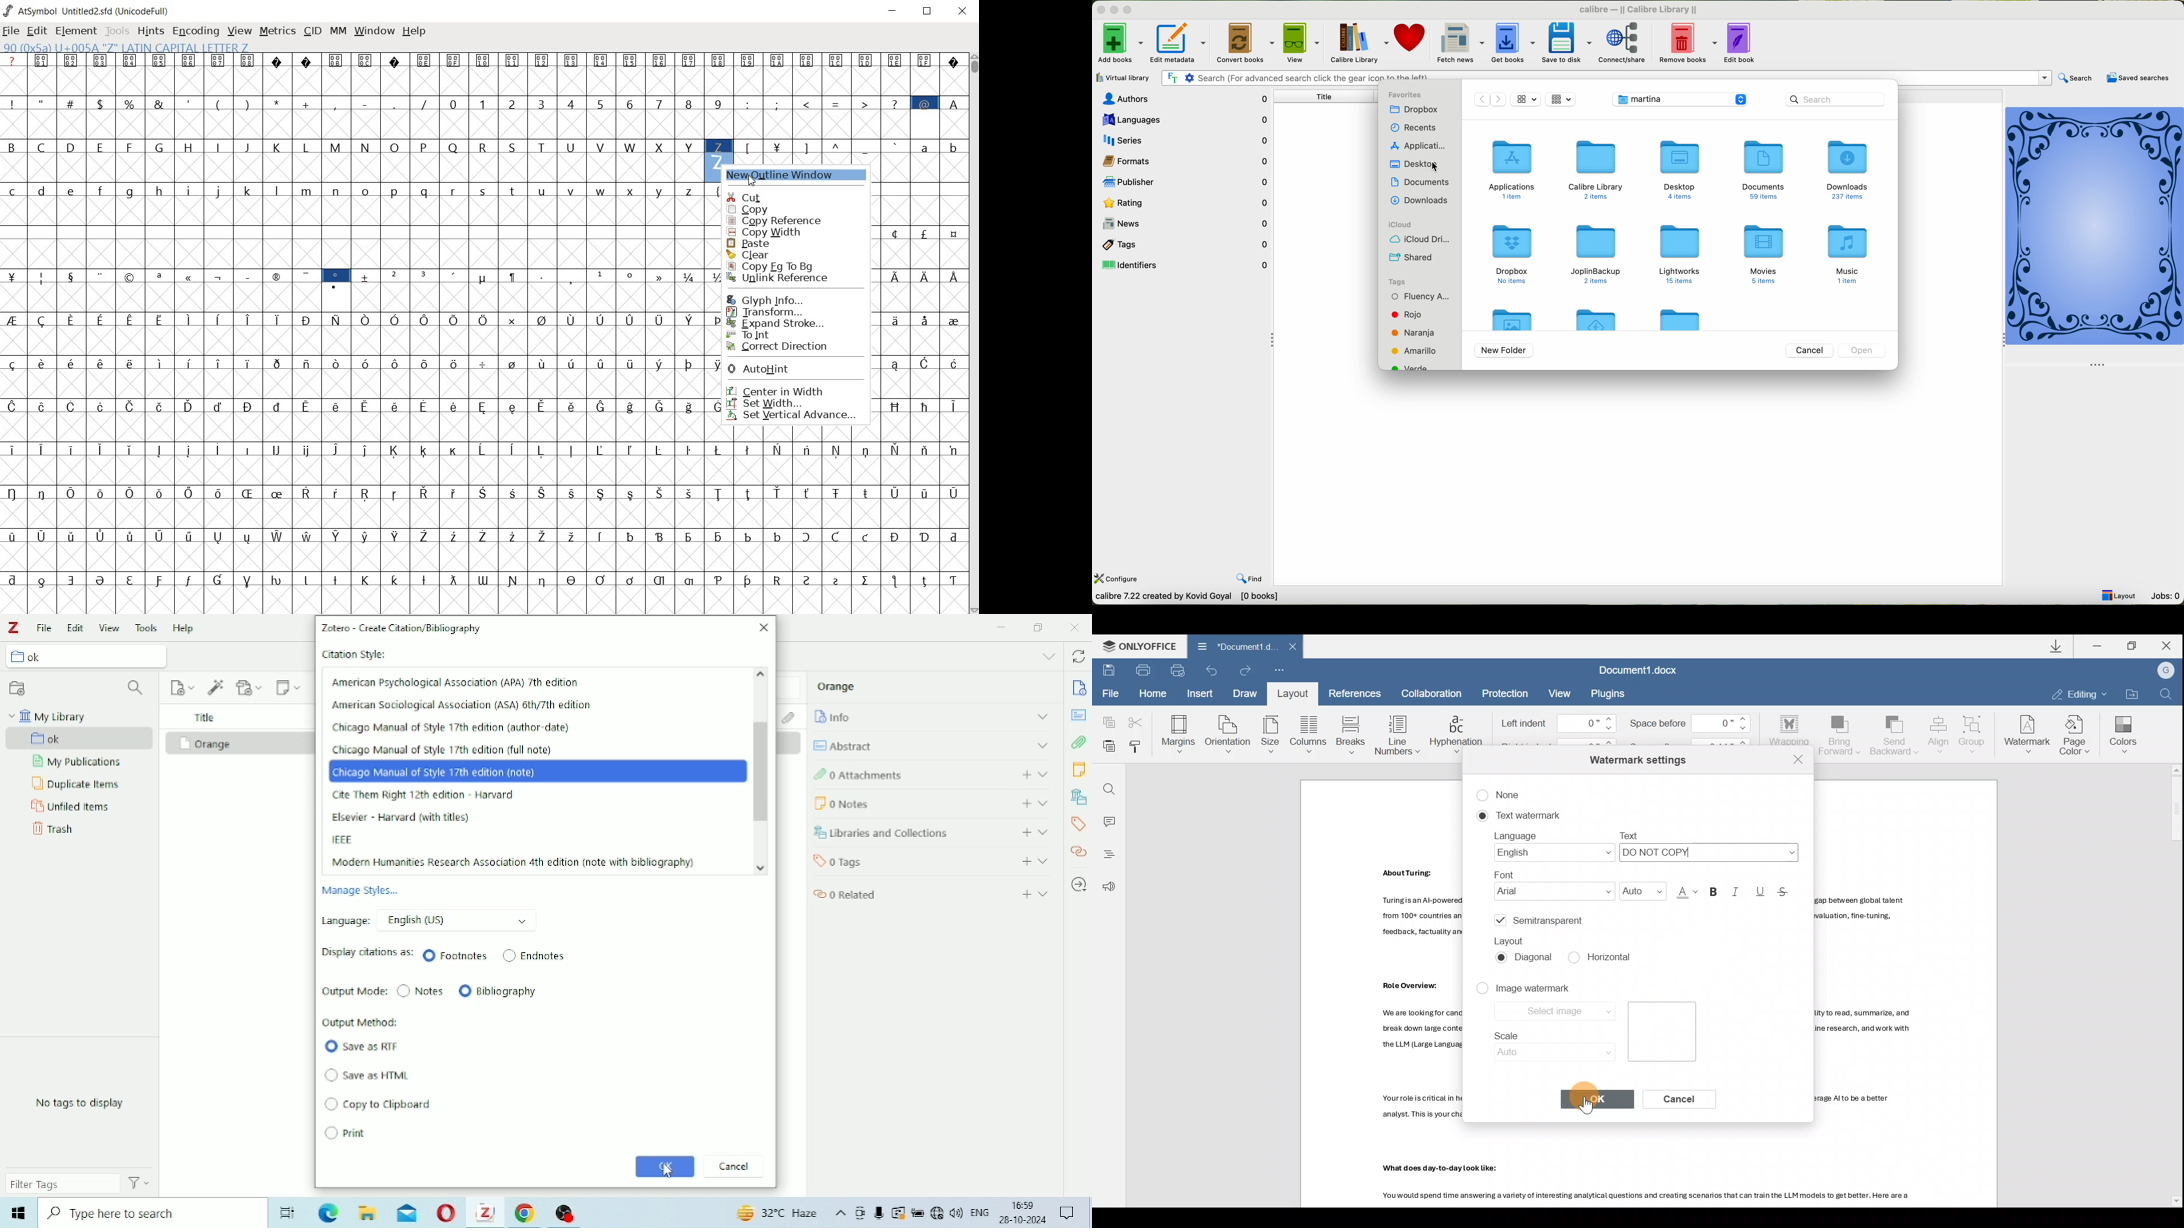  What do you see at coordinates (1459, 43) in the screenshot?
I see `fetch news` at bounding box center [1459, 43].